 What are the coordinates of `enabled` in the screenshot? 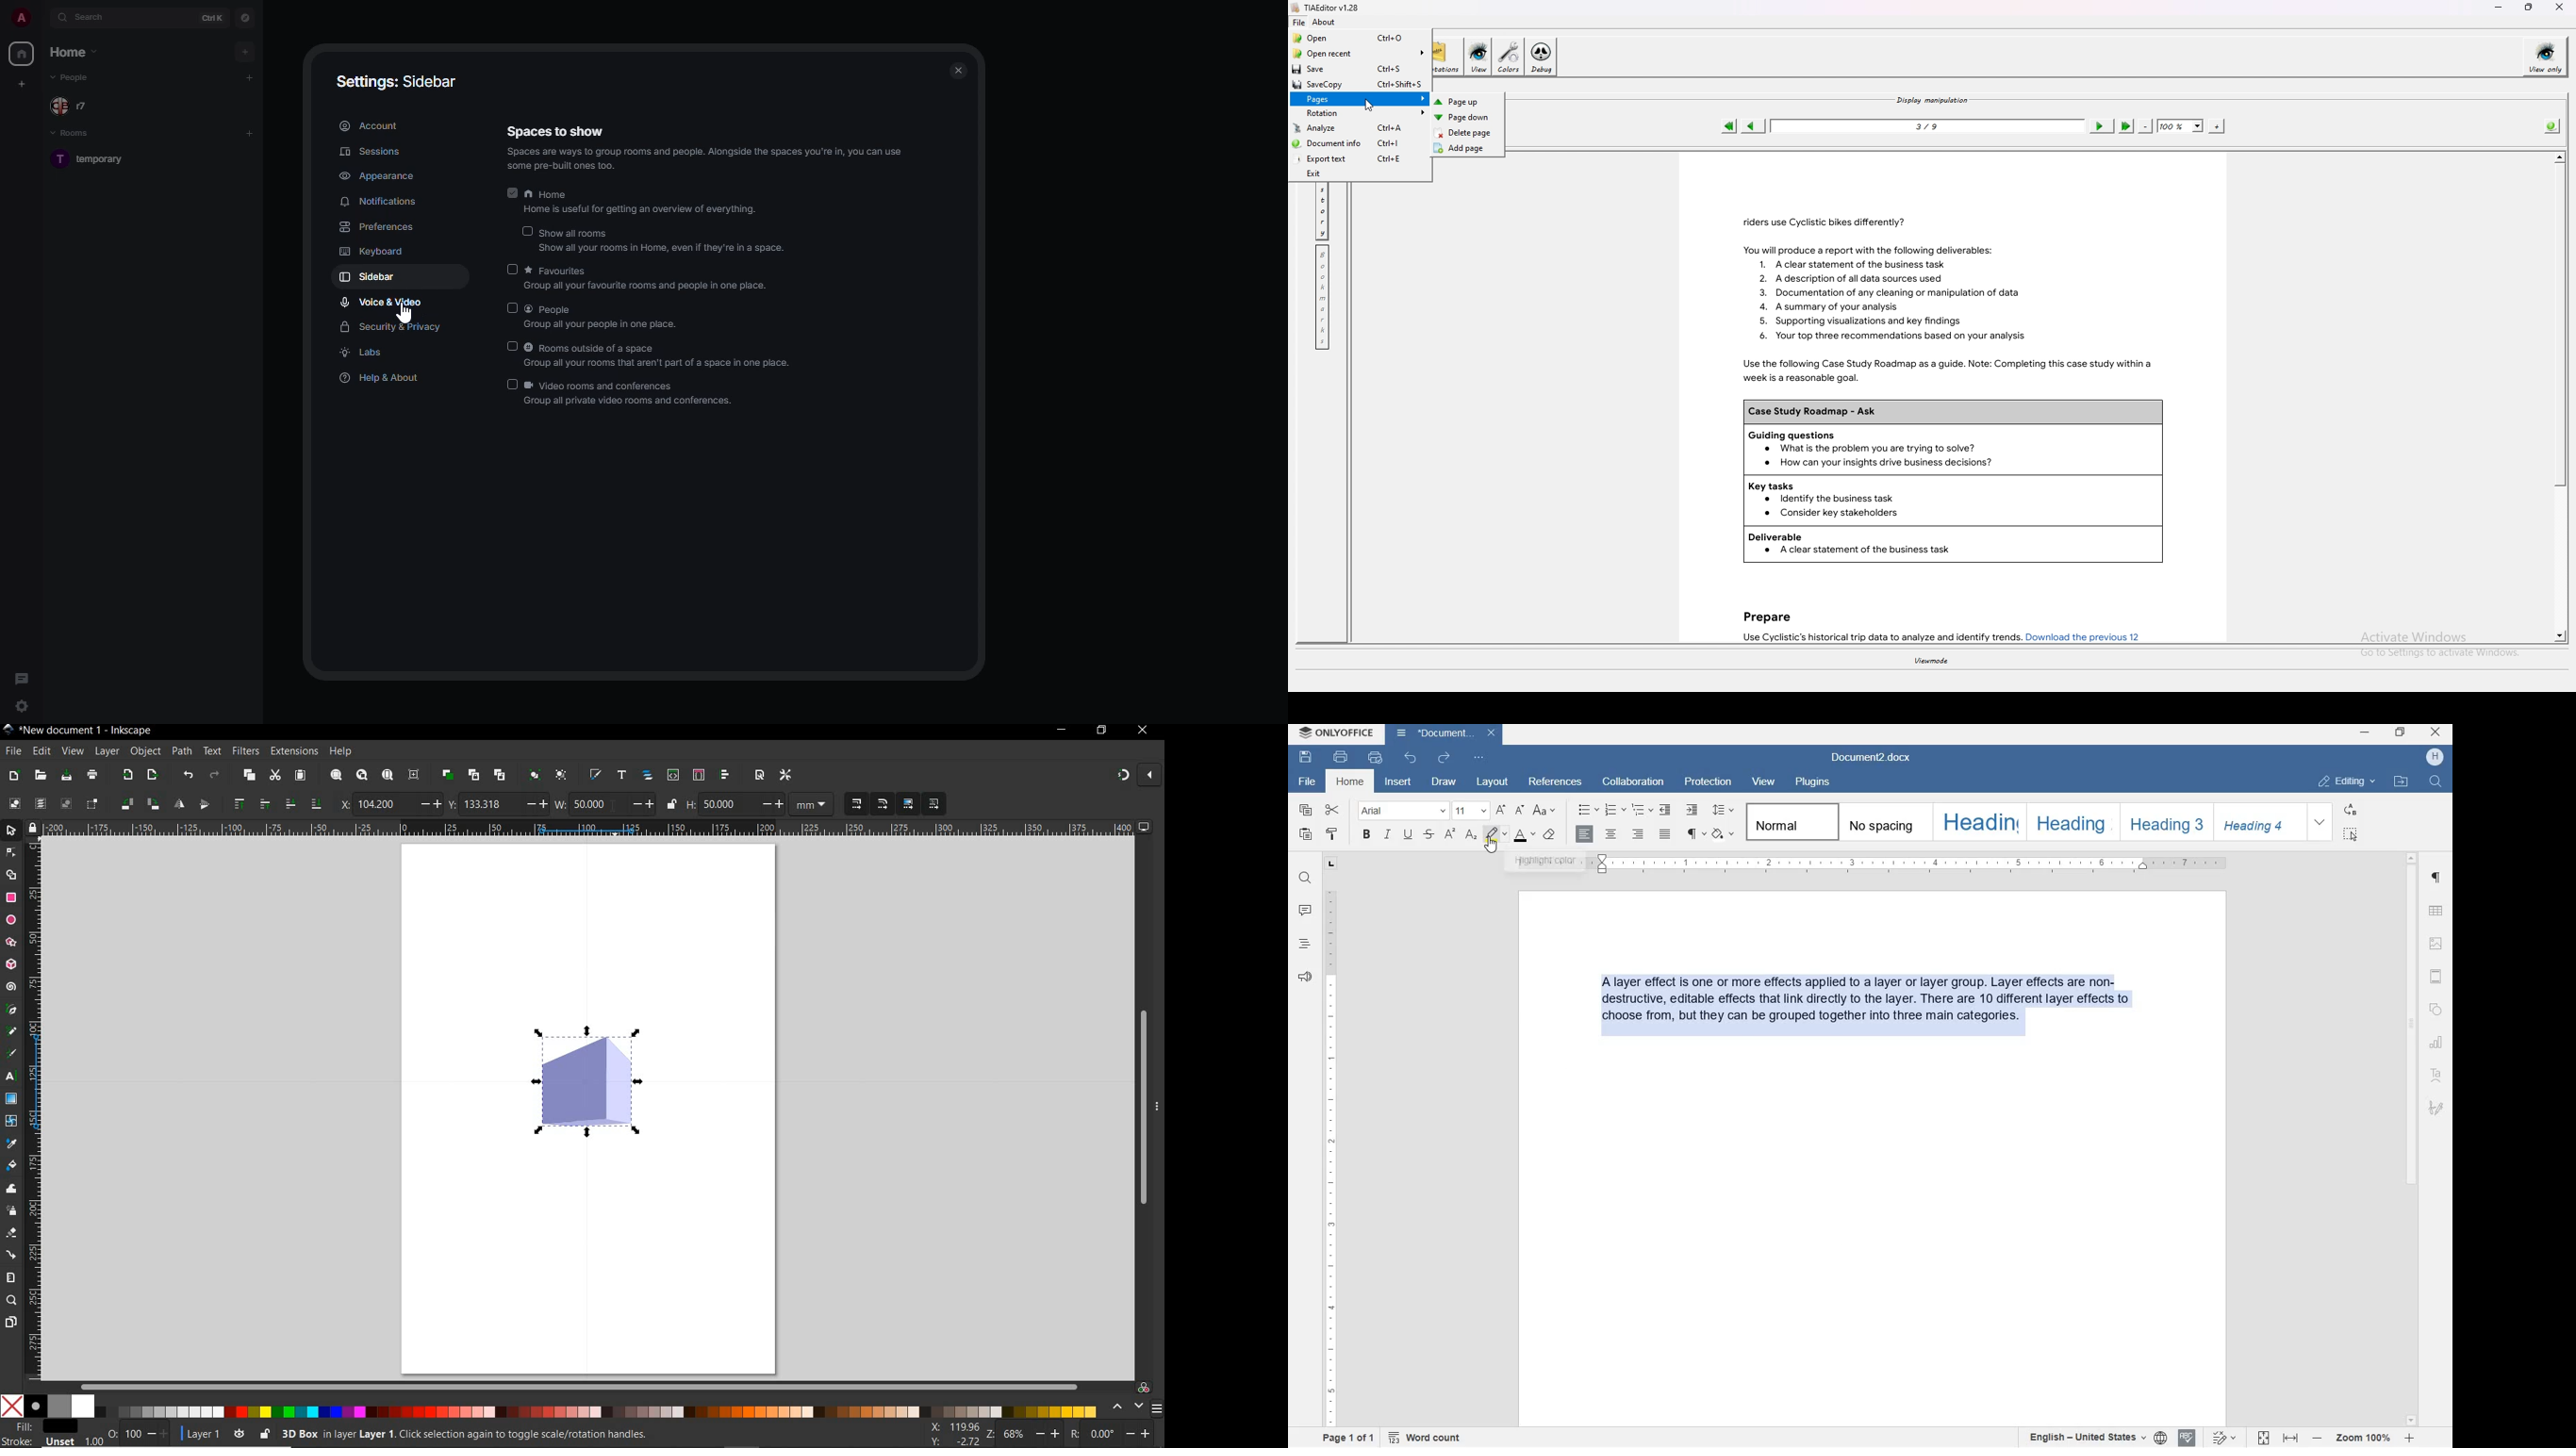 It's located at (512, 193).